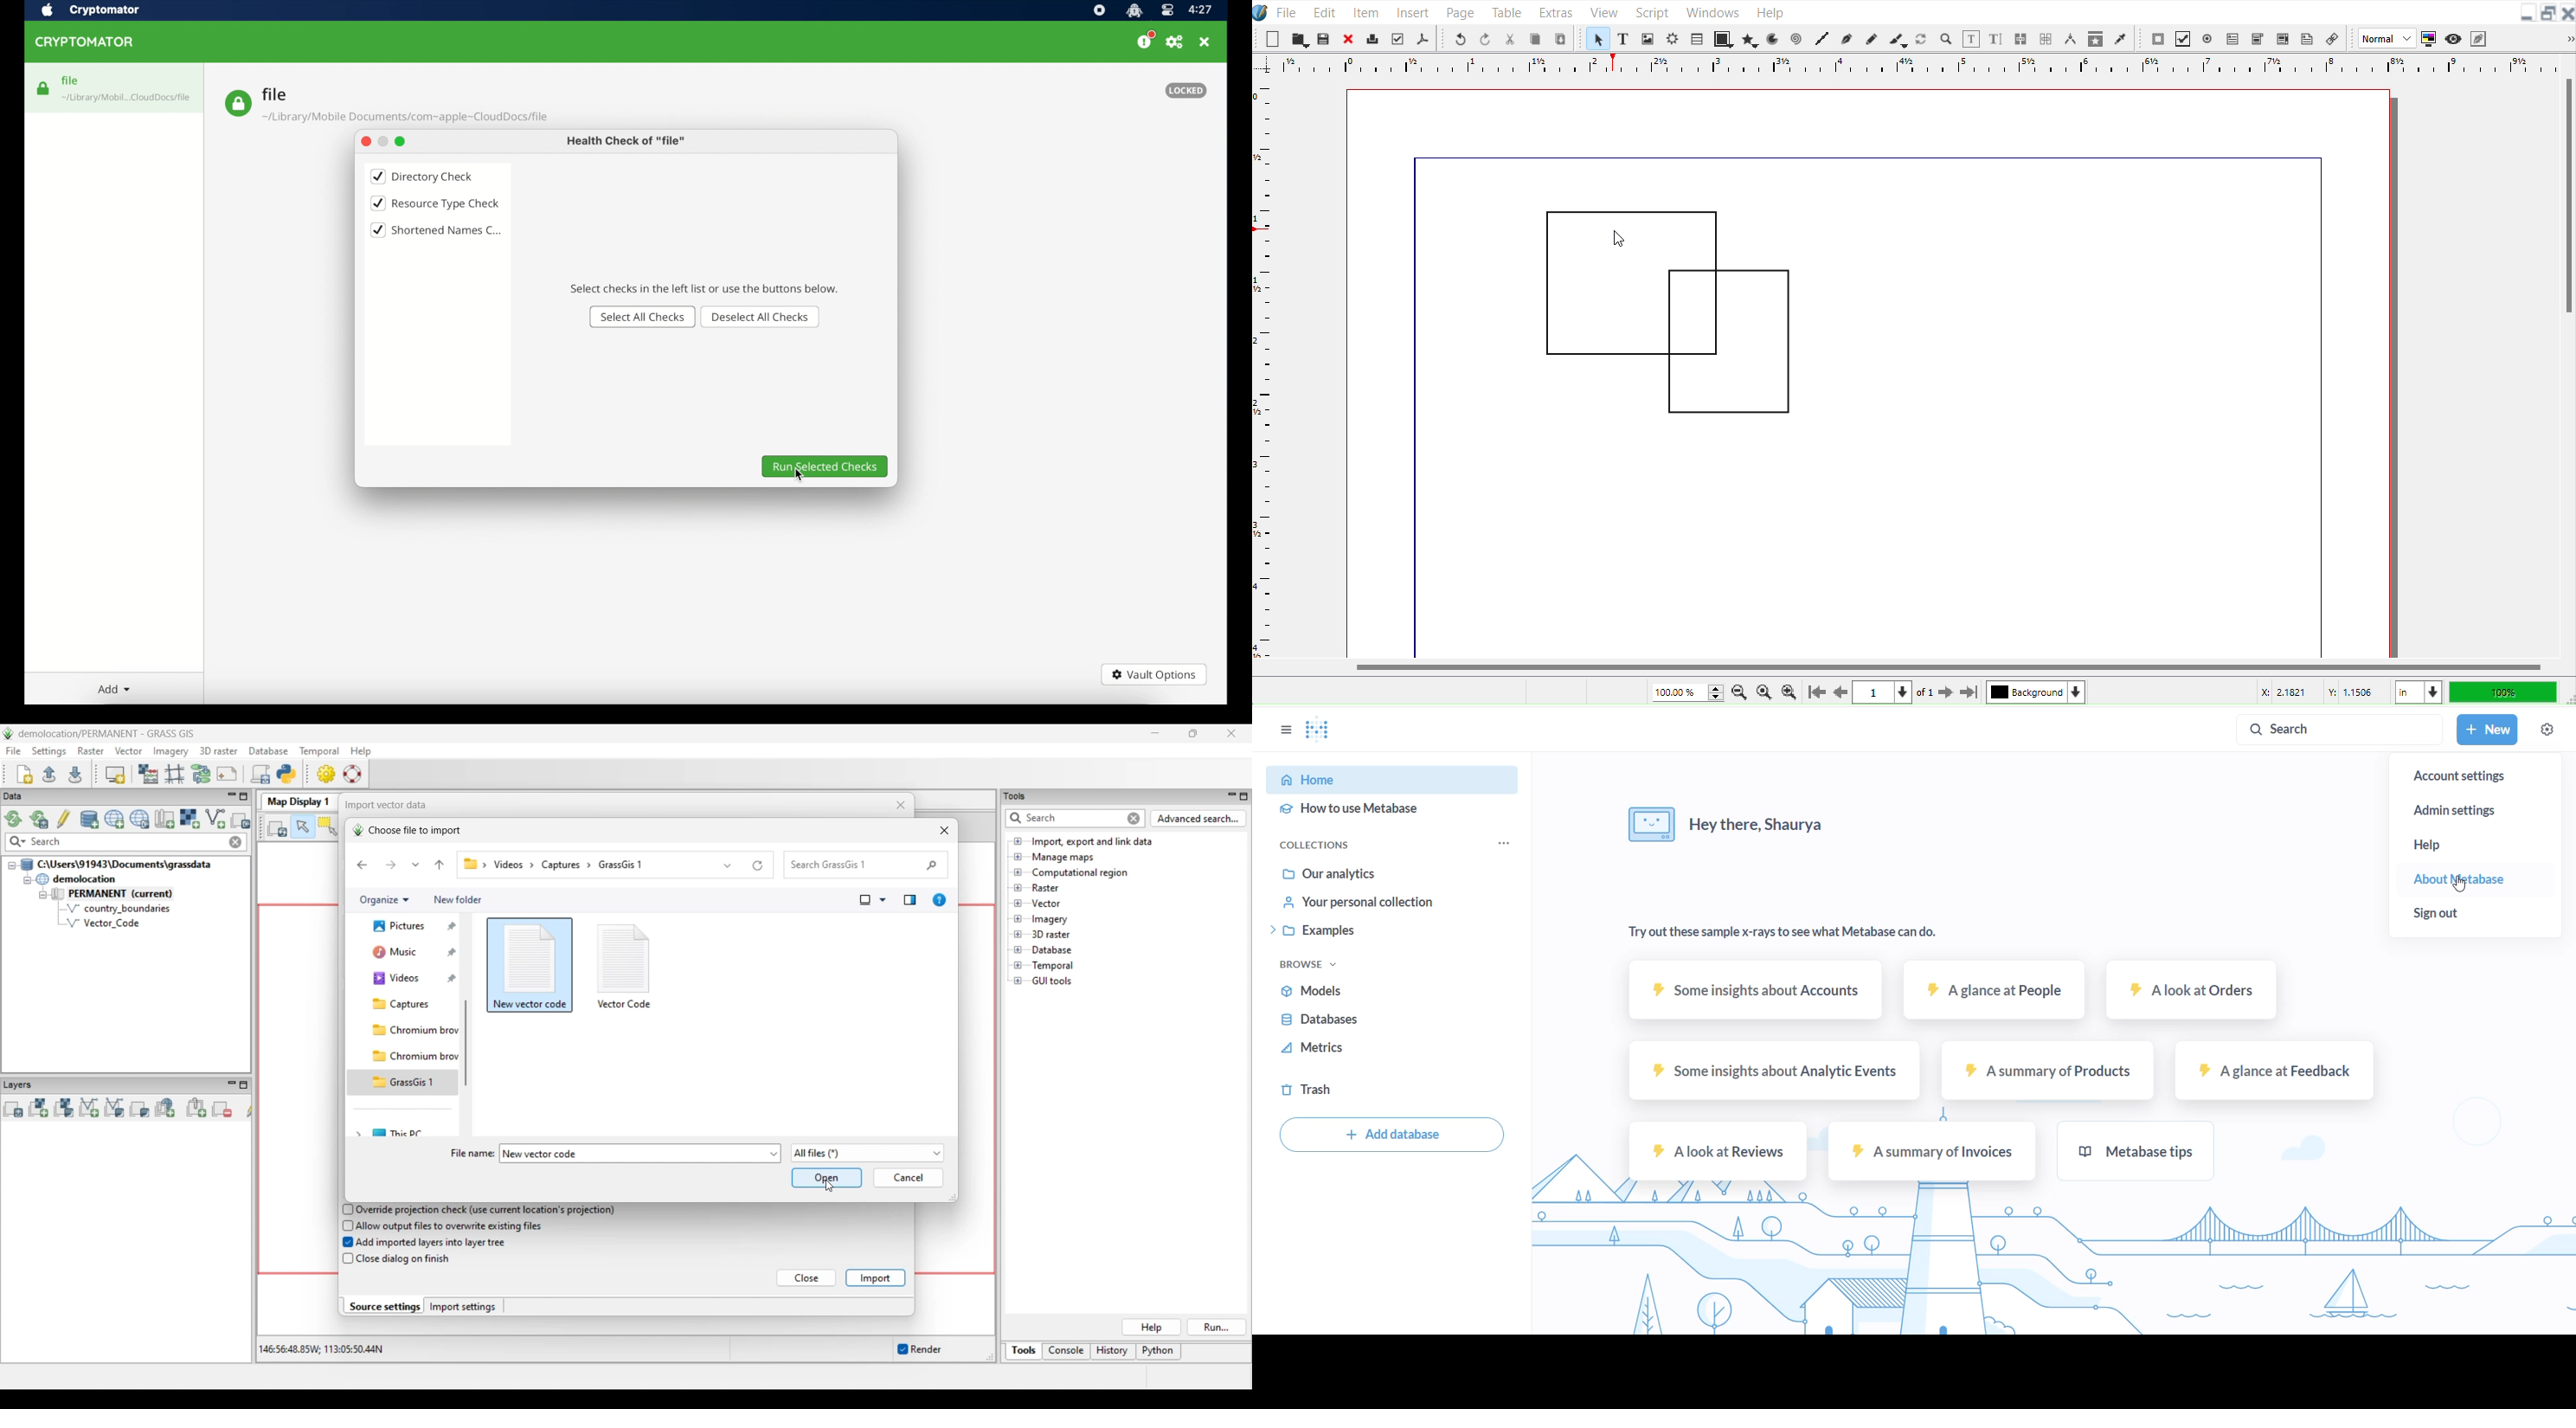 The image size is (2576, 1428). I want to click on Horizontal Scroll bar, so click(1913, 667).